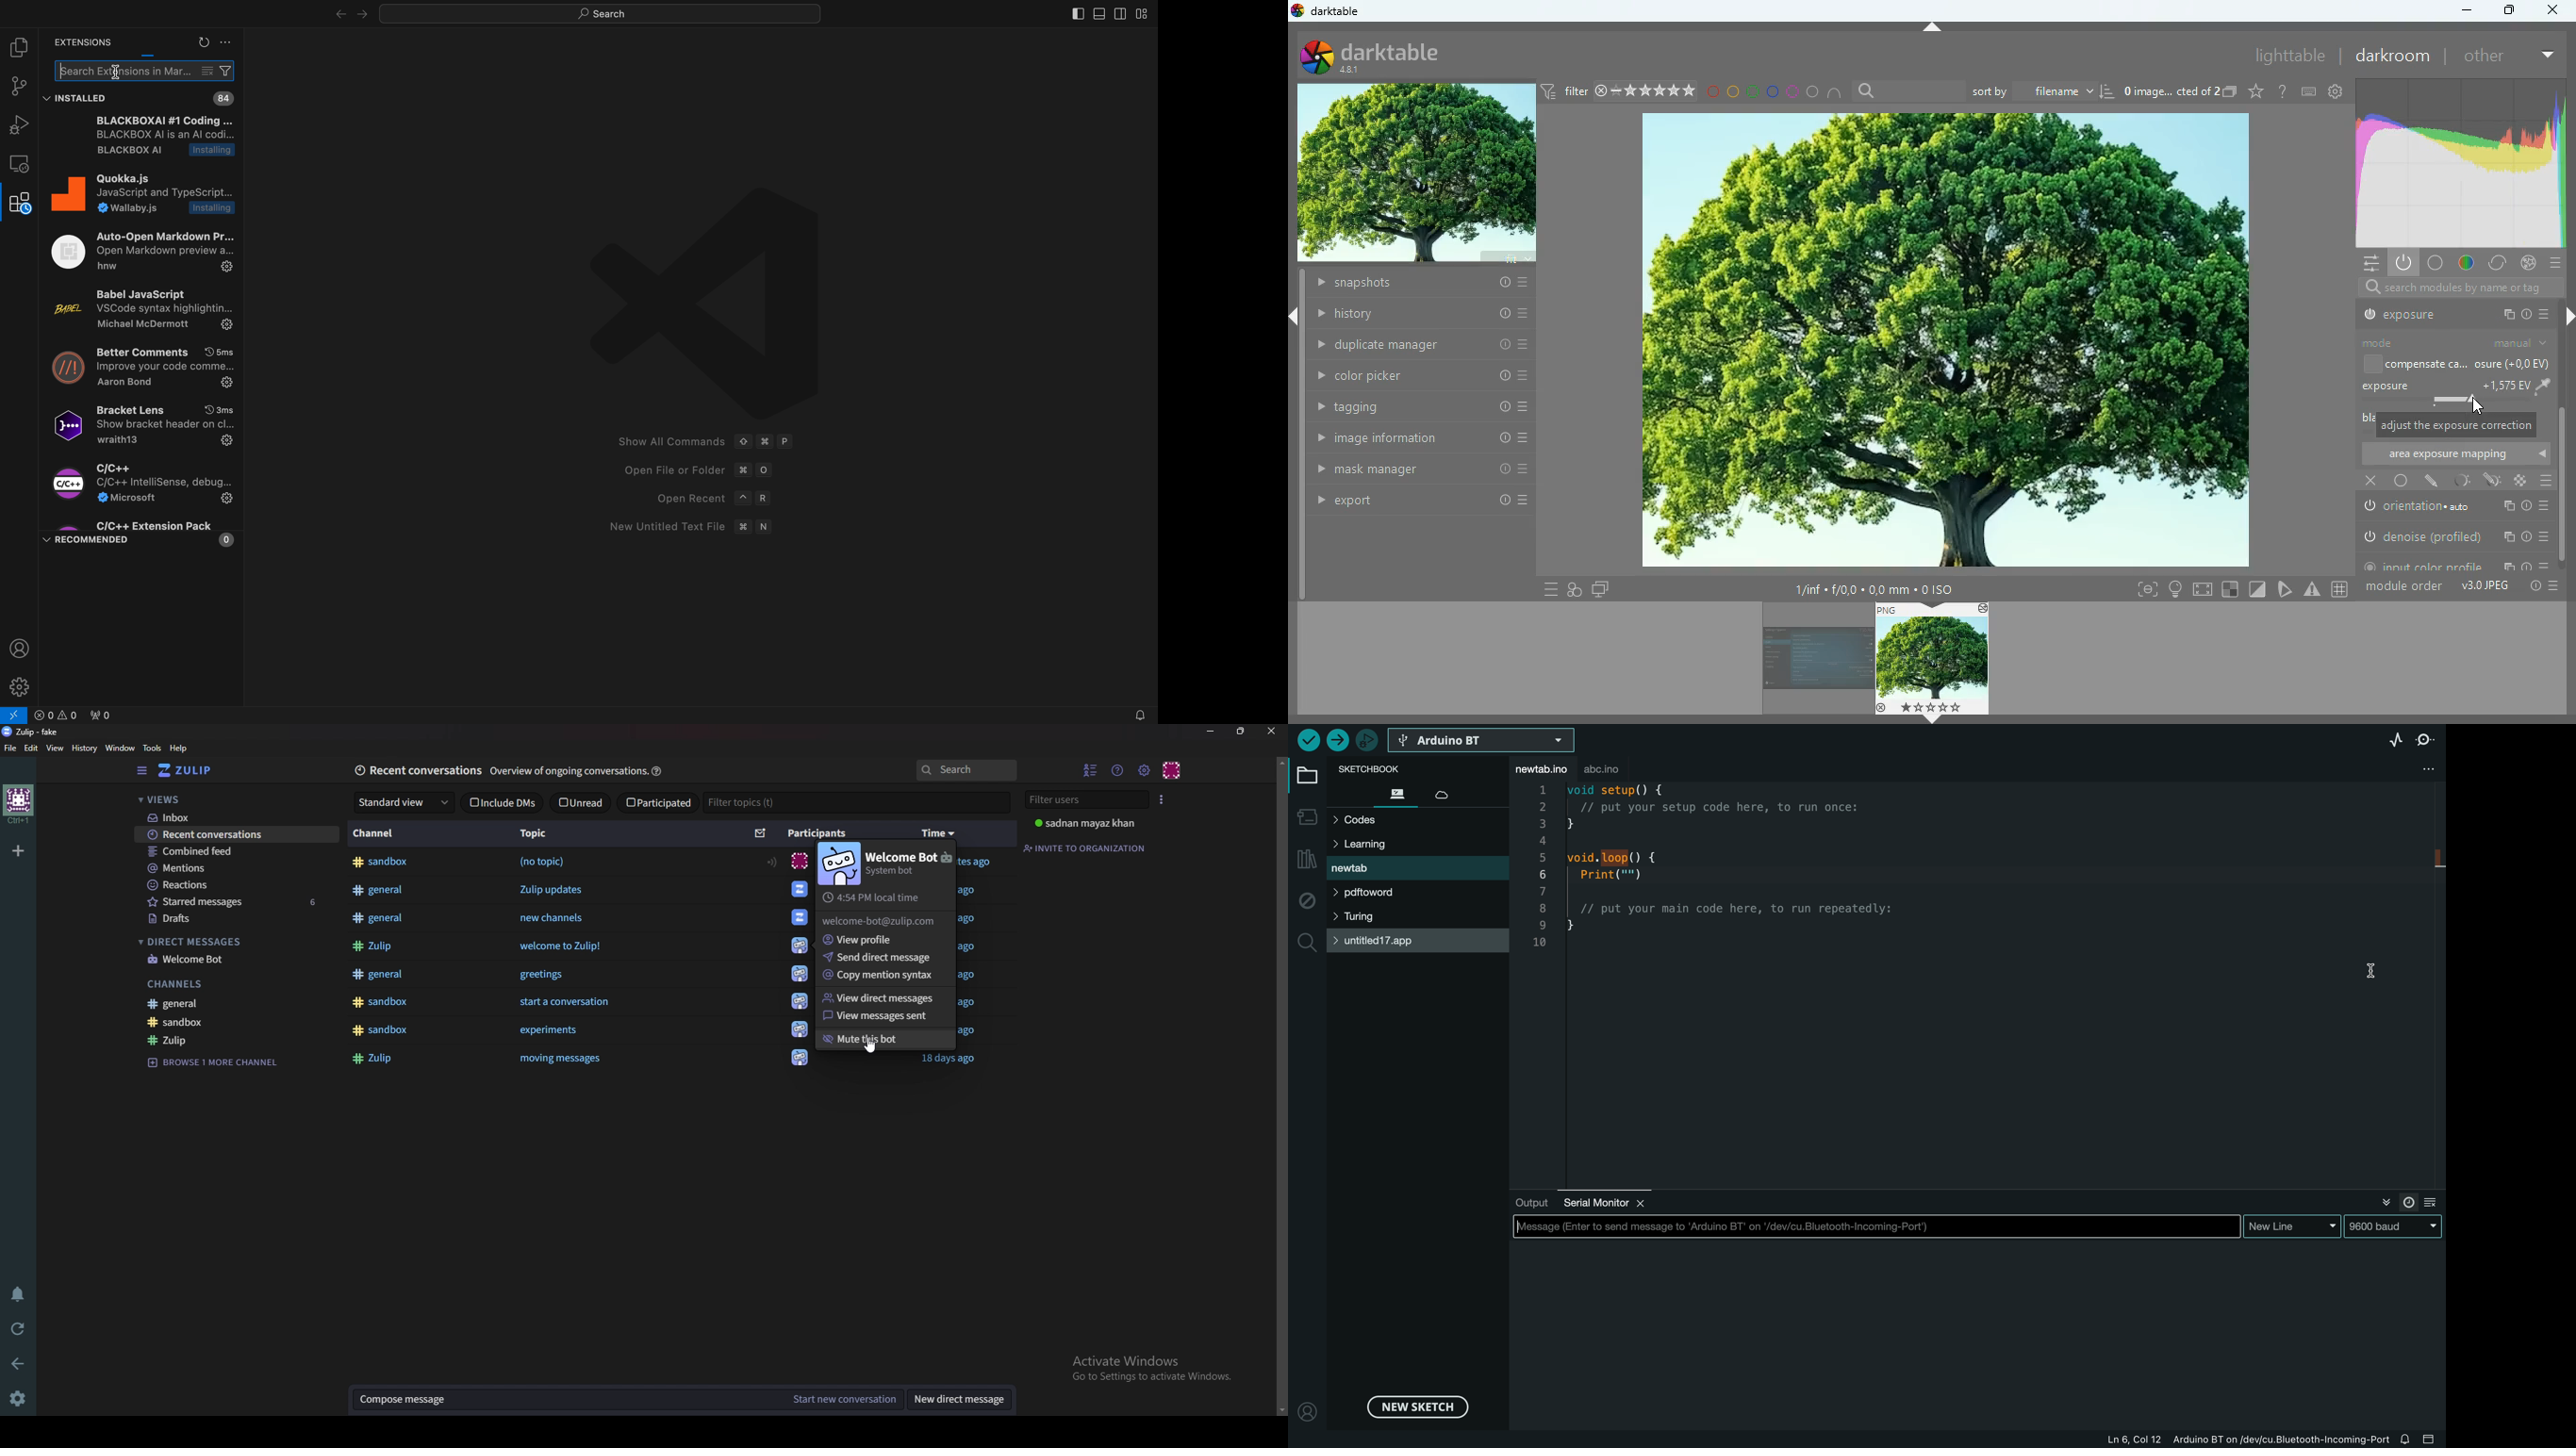 The width and height of the screenshot is (2576, 1456). I want to click on image, so click(1935, 659).